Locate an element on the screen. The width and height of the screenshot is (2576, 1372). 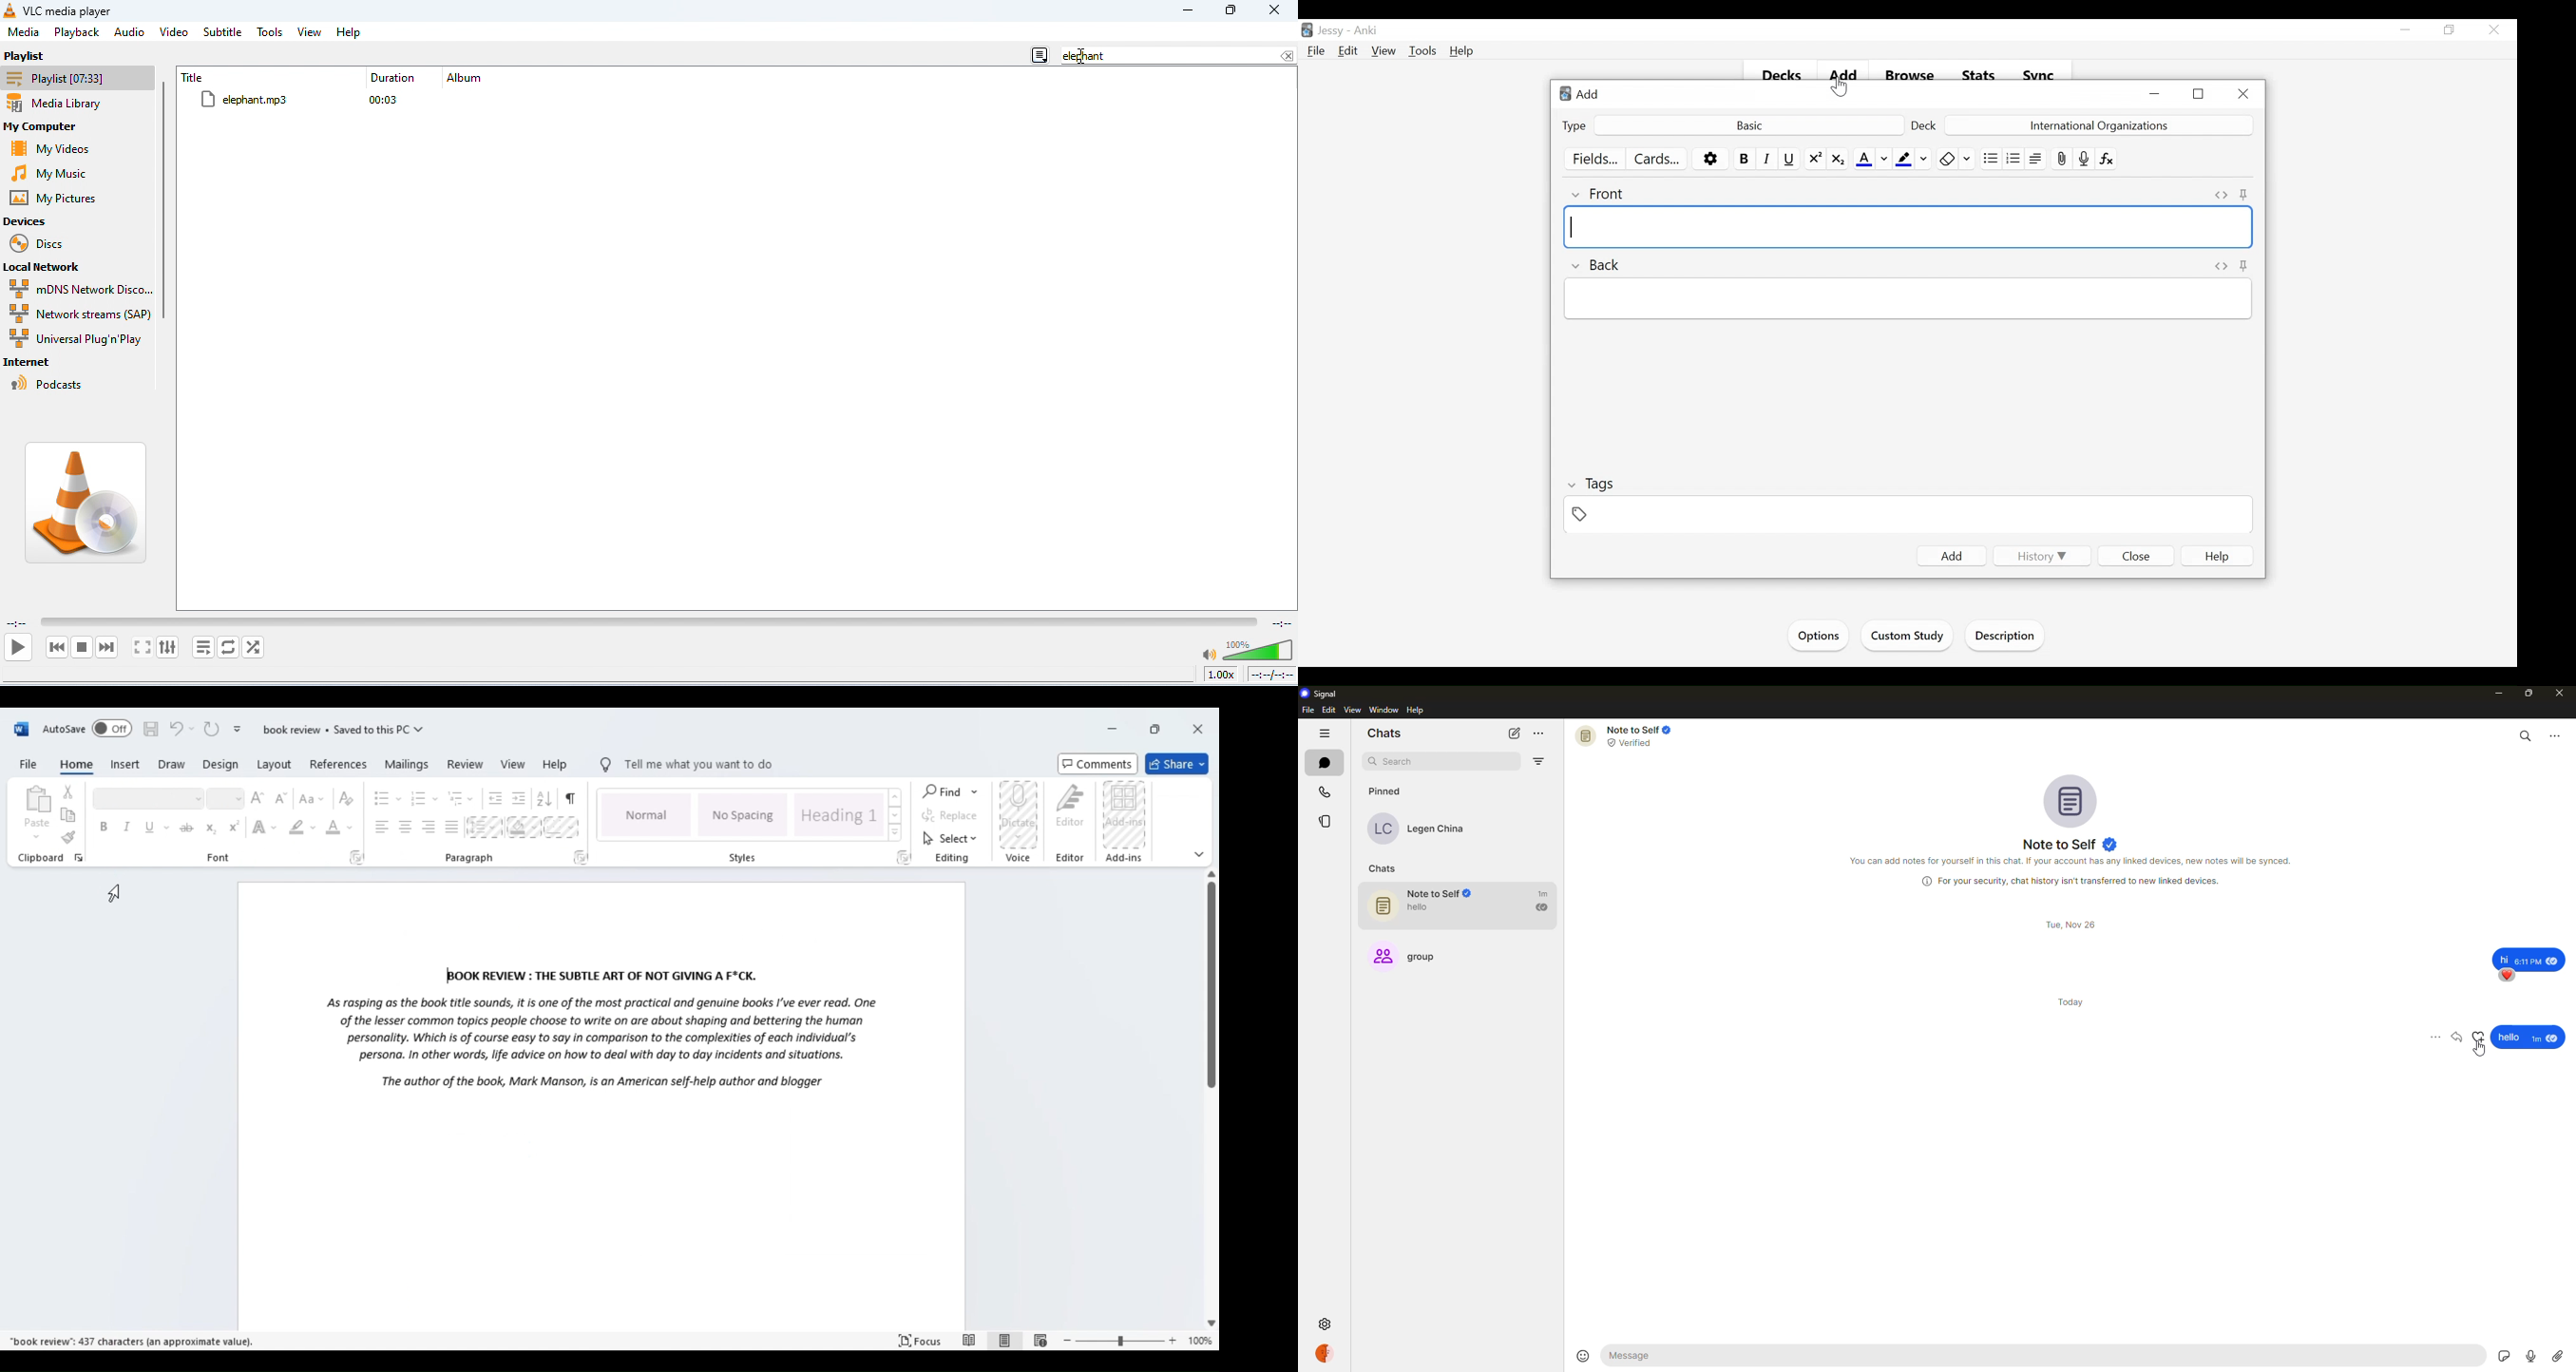
Underline is located at coordinates (1790, 159).